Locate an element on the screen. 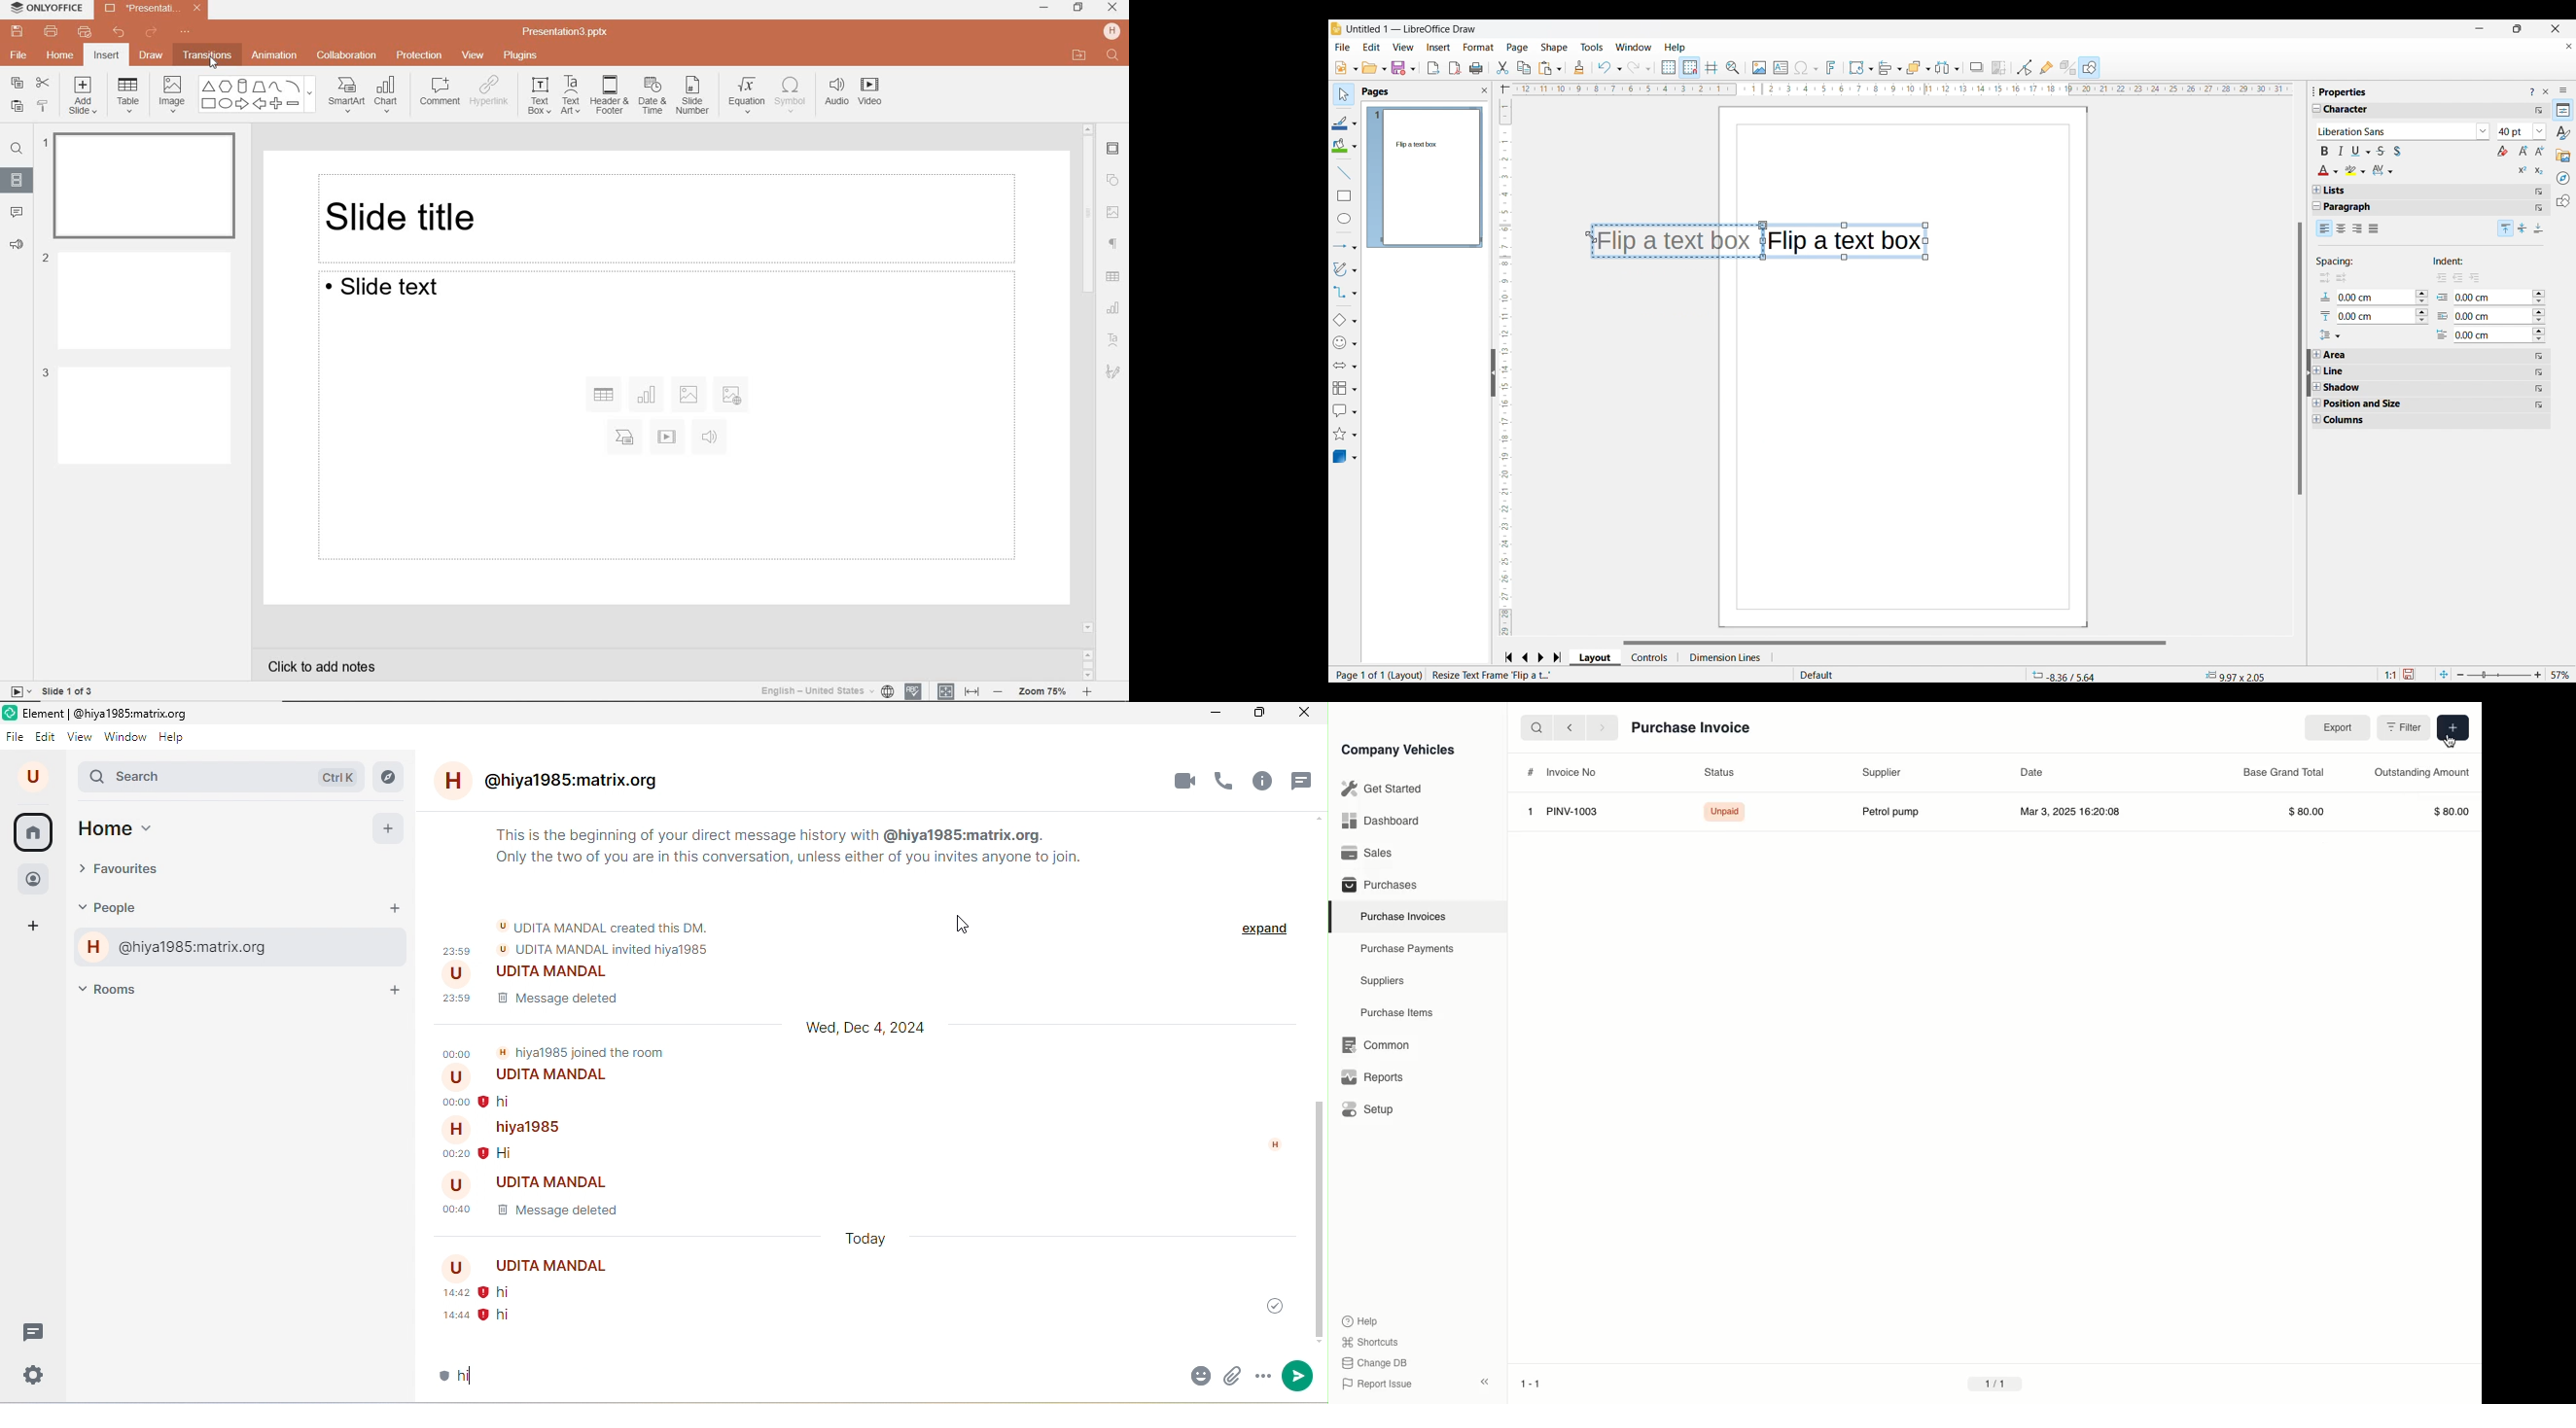  Top alignment is located at coordinates (2506, 228).